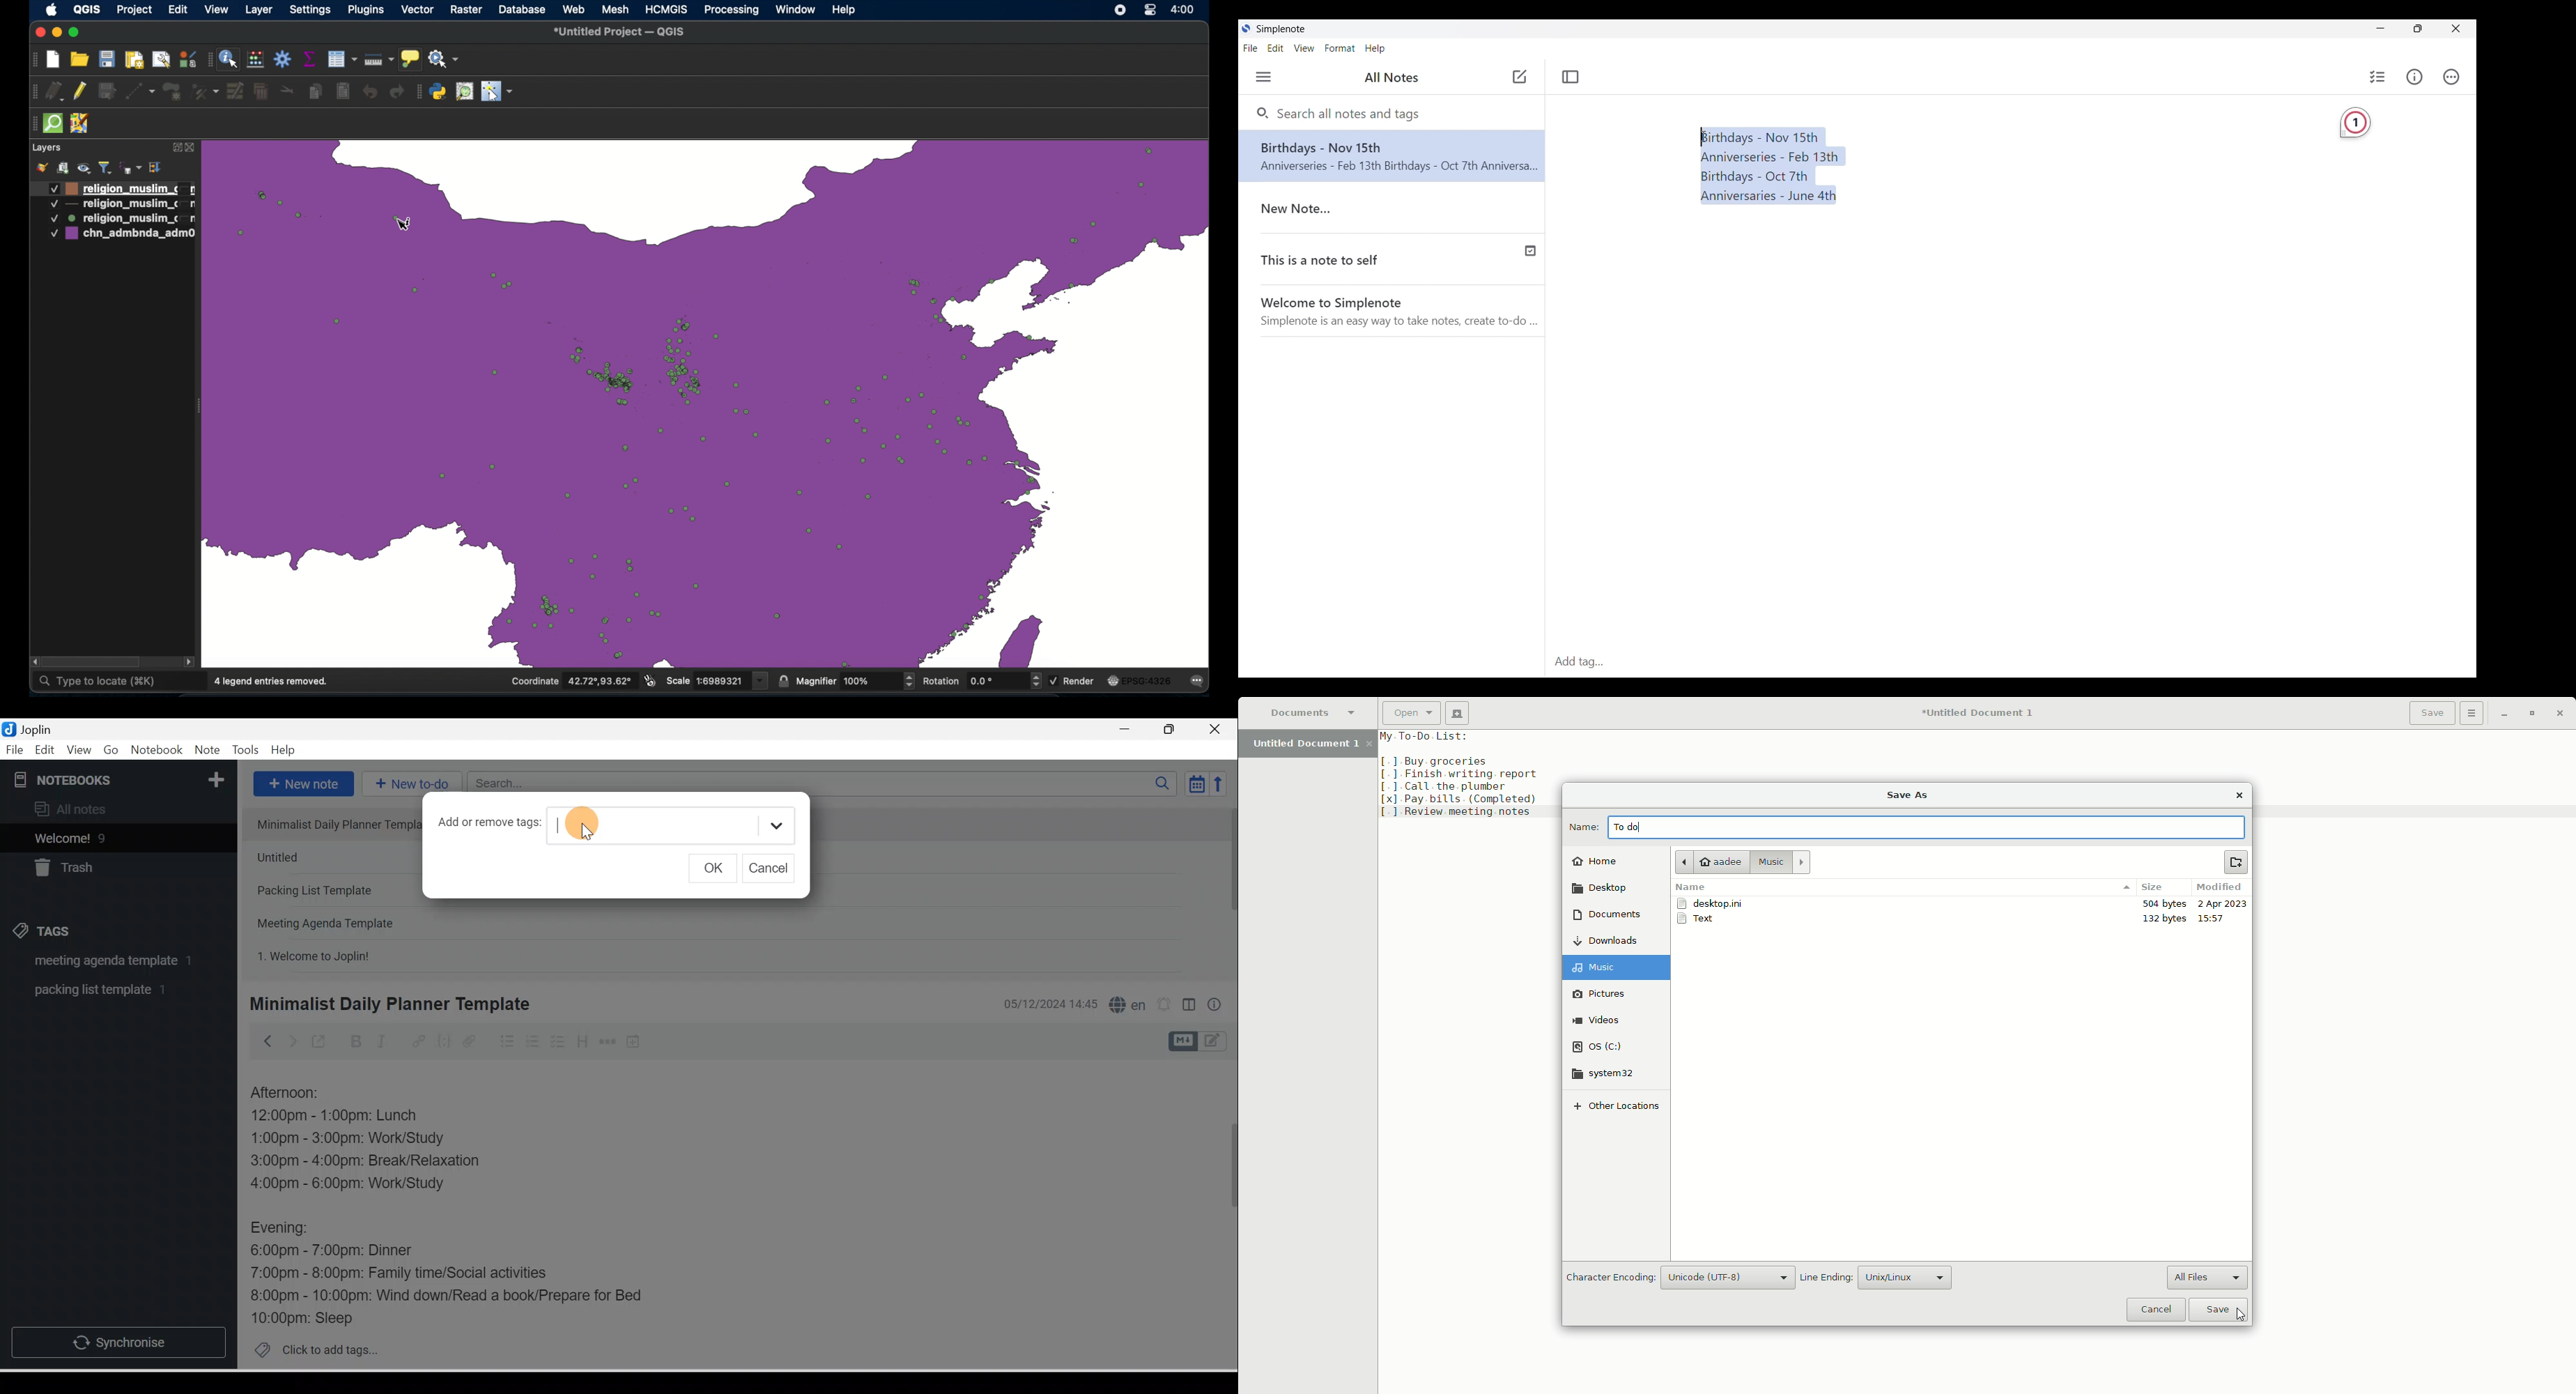 This screenshot has height=1400, width=2576. Describe the element at coordinates (108, 91) in the screenshot. I see `save edits` at that location.